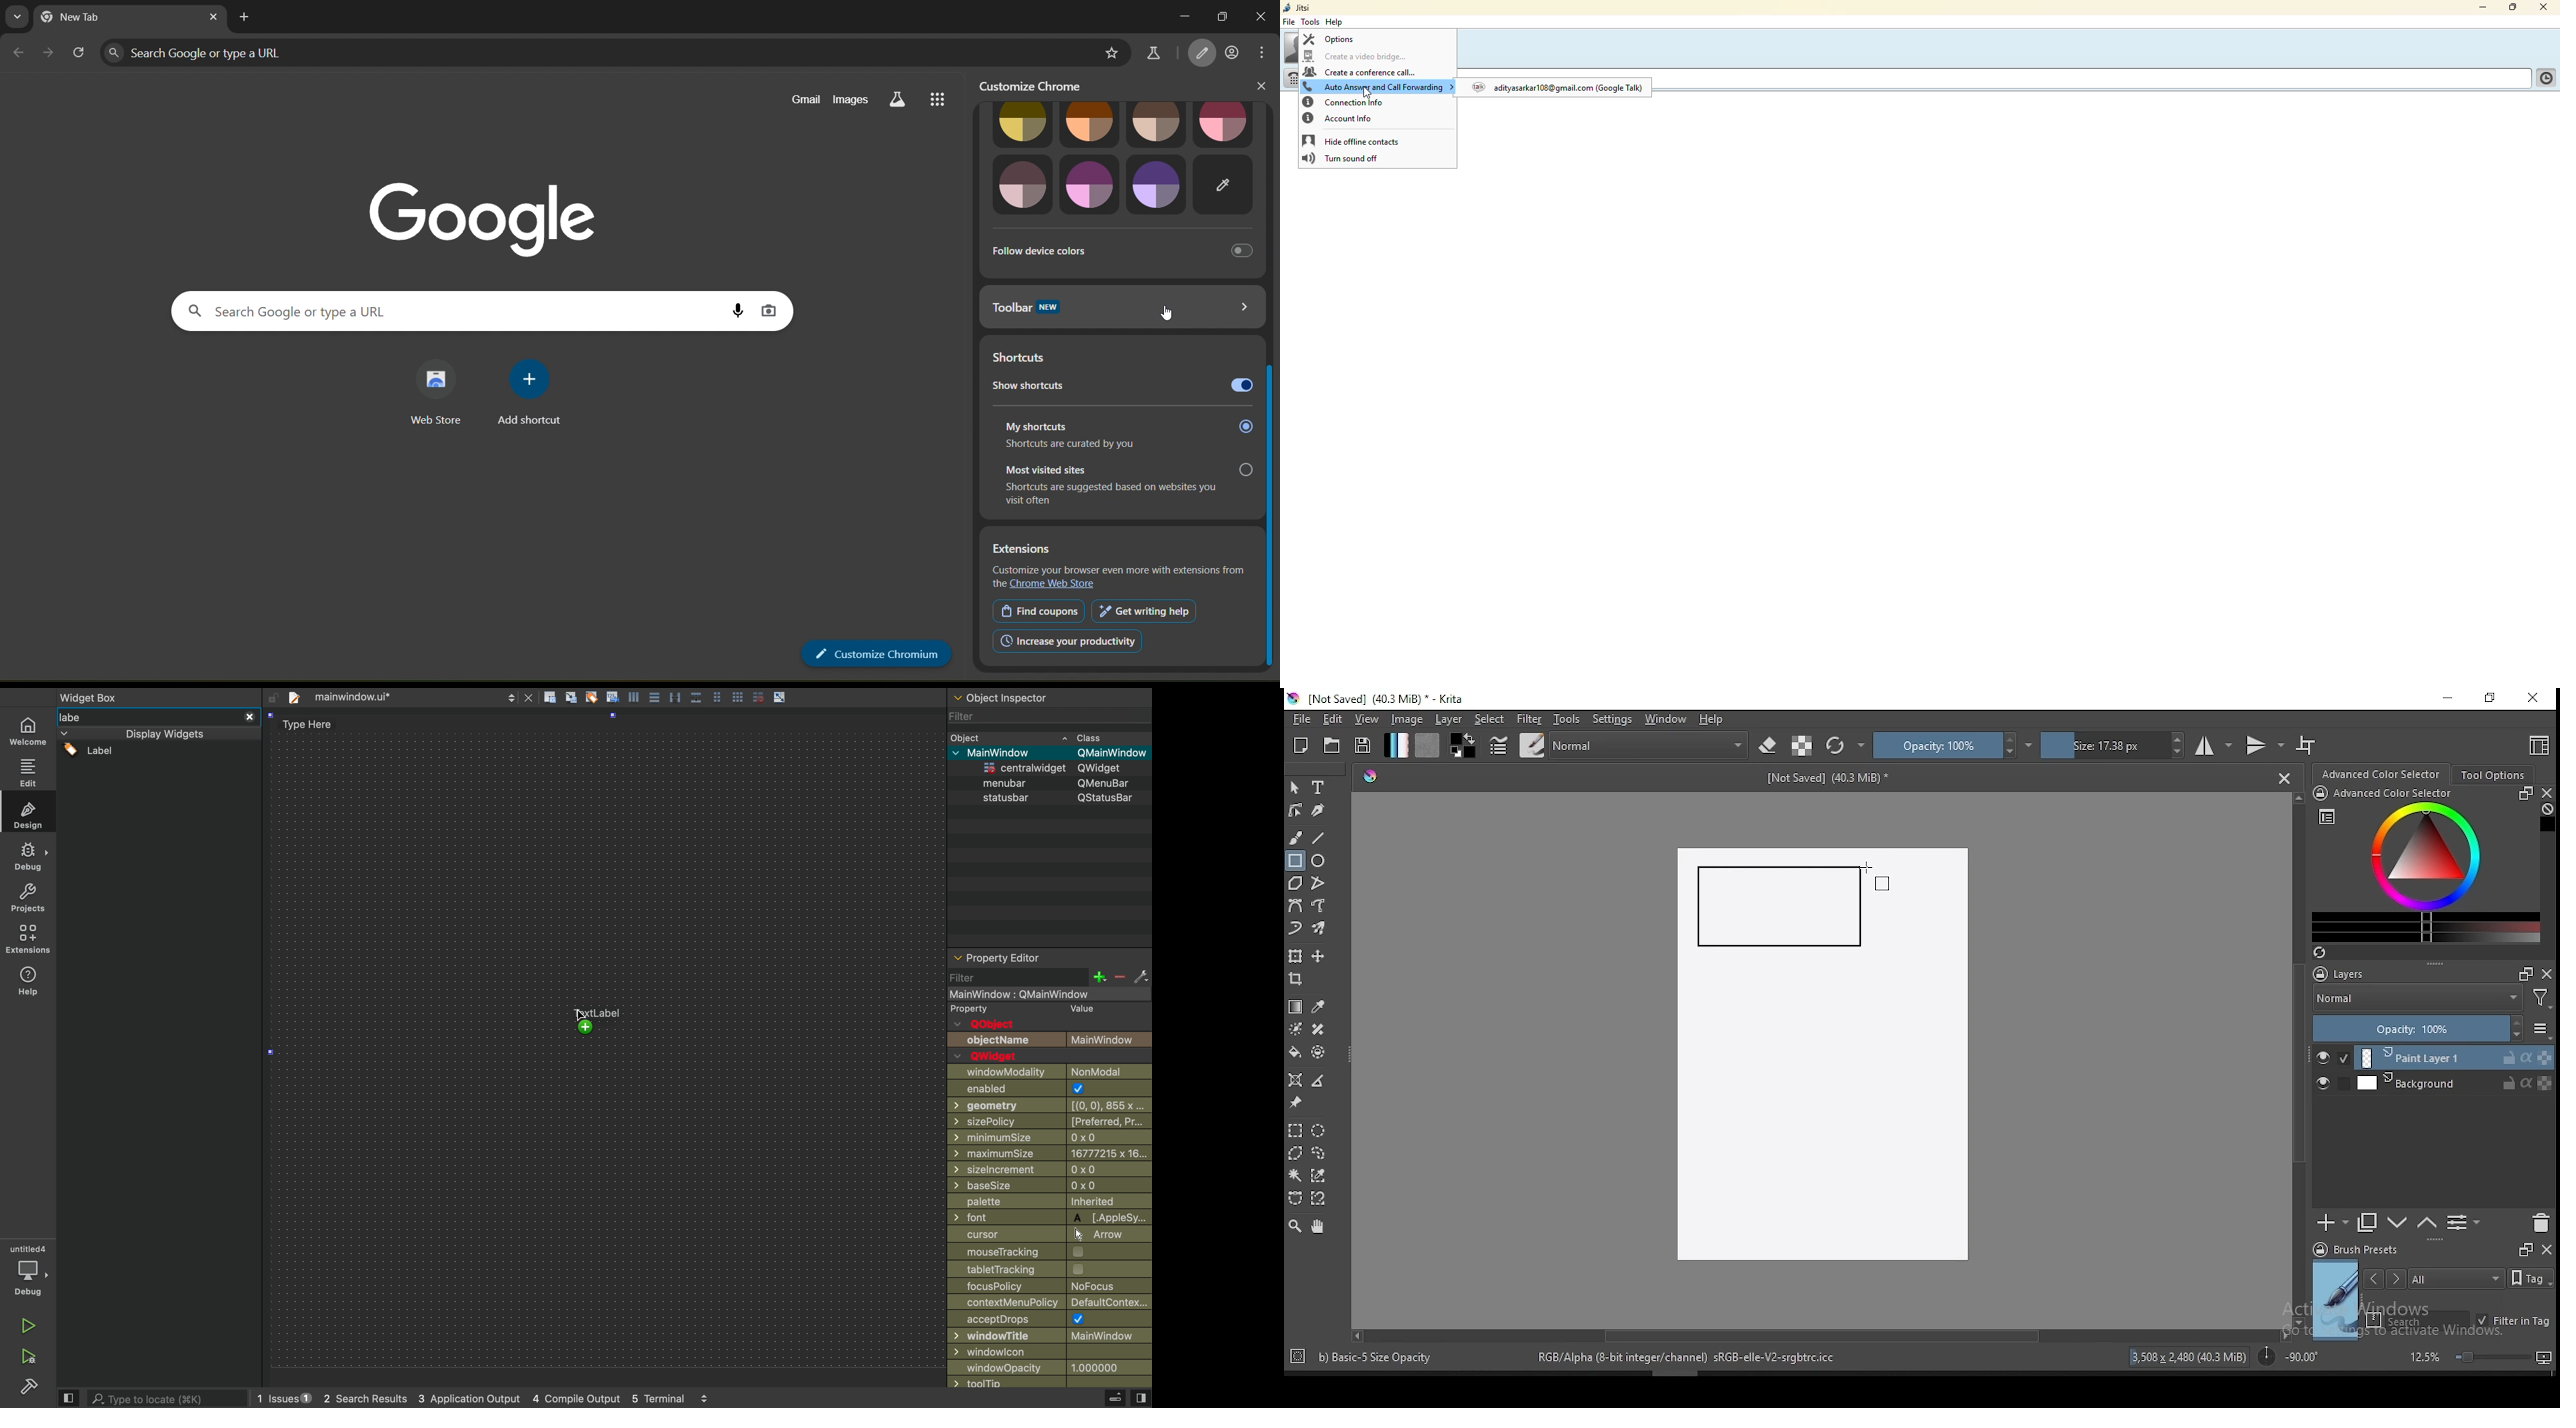 This screenshot has width=2576, height=1428. What do you see at coordinates (2481, 8) in the screenshot?
I see `minimize` at bounding box center [2481, 8].